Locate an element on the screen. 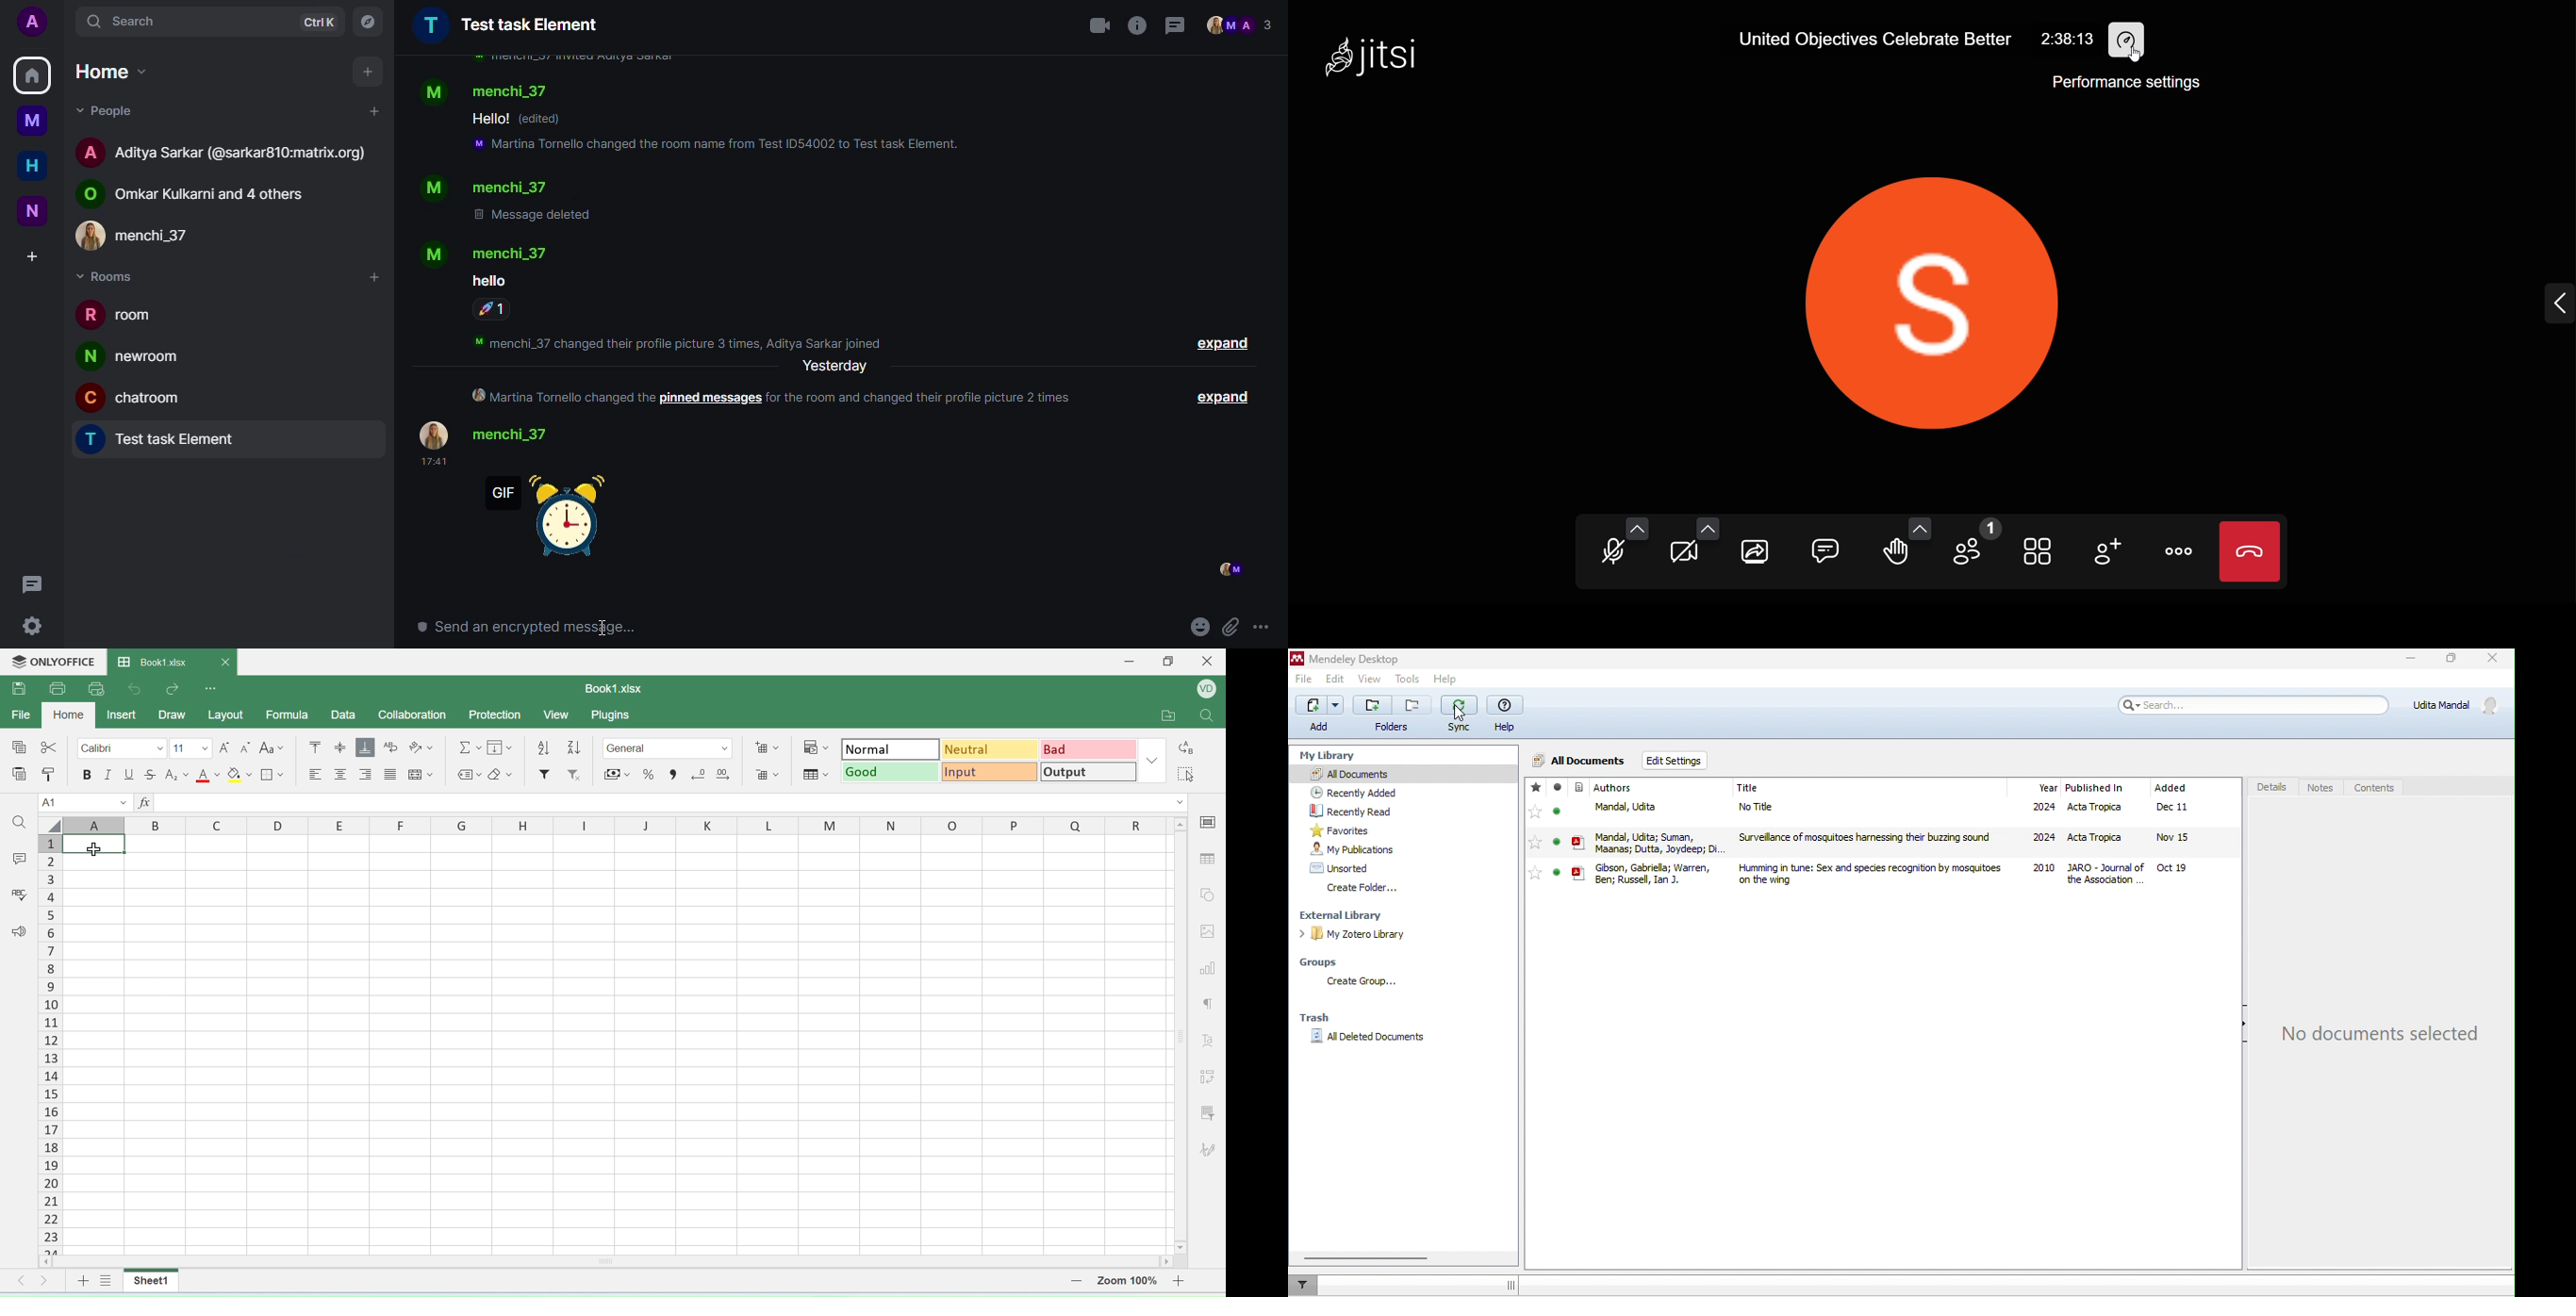 The image size is (2576, 1316). chatroom is located at coordinates (138, 396).